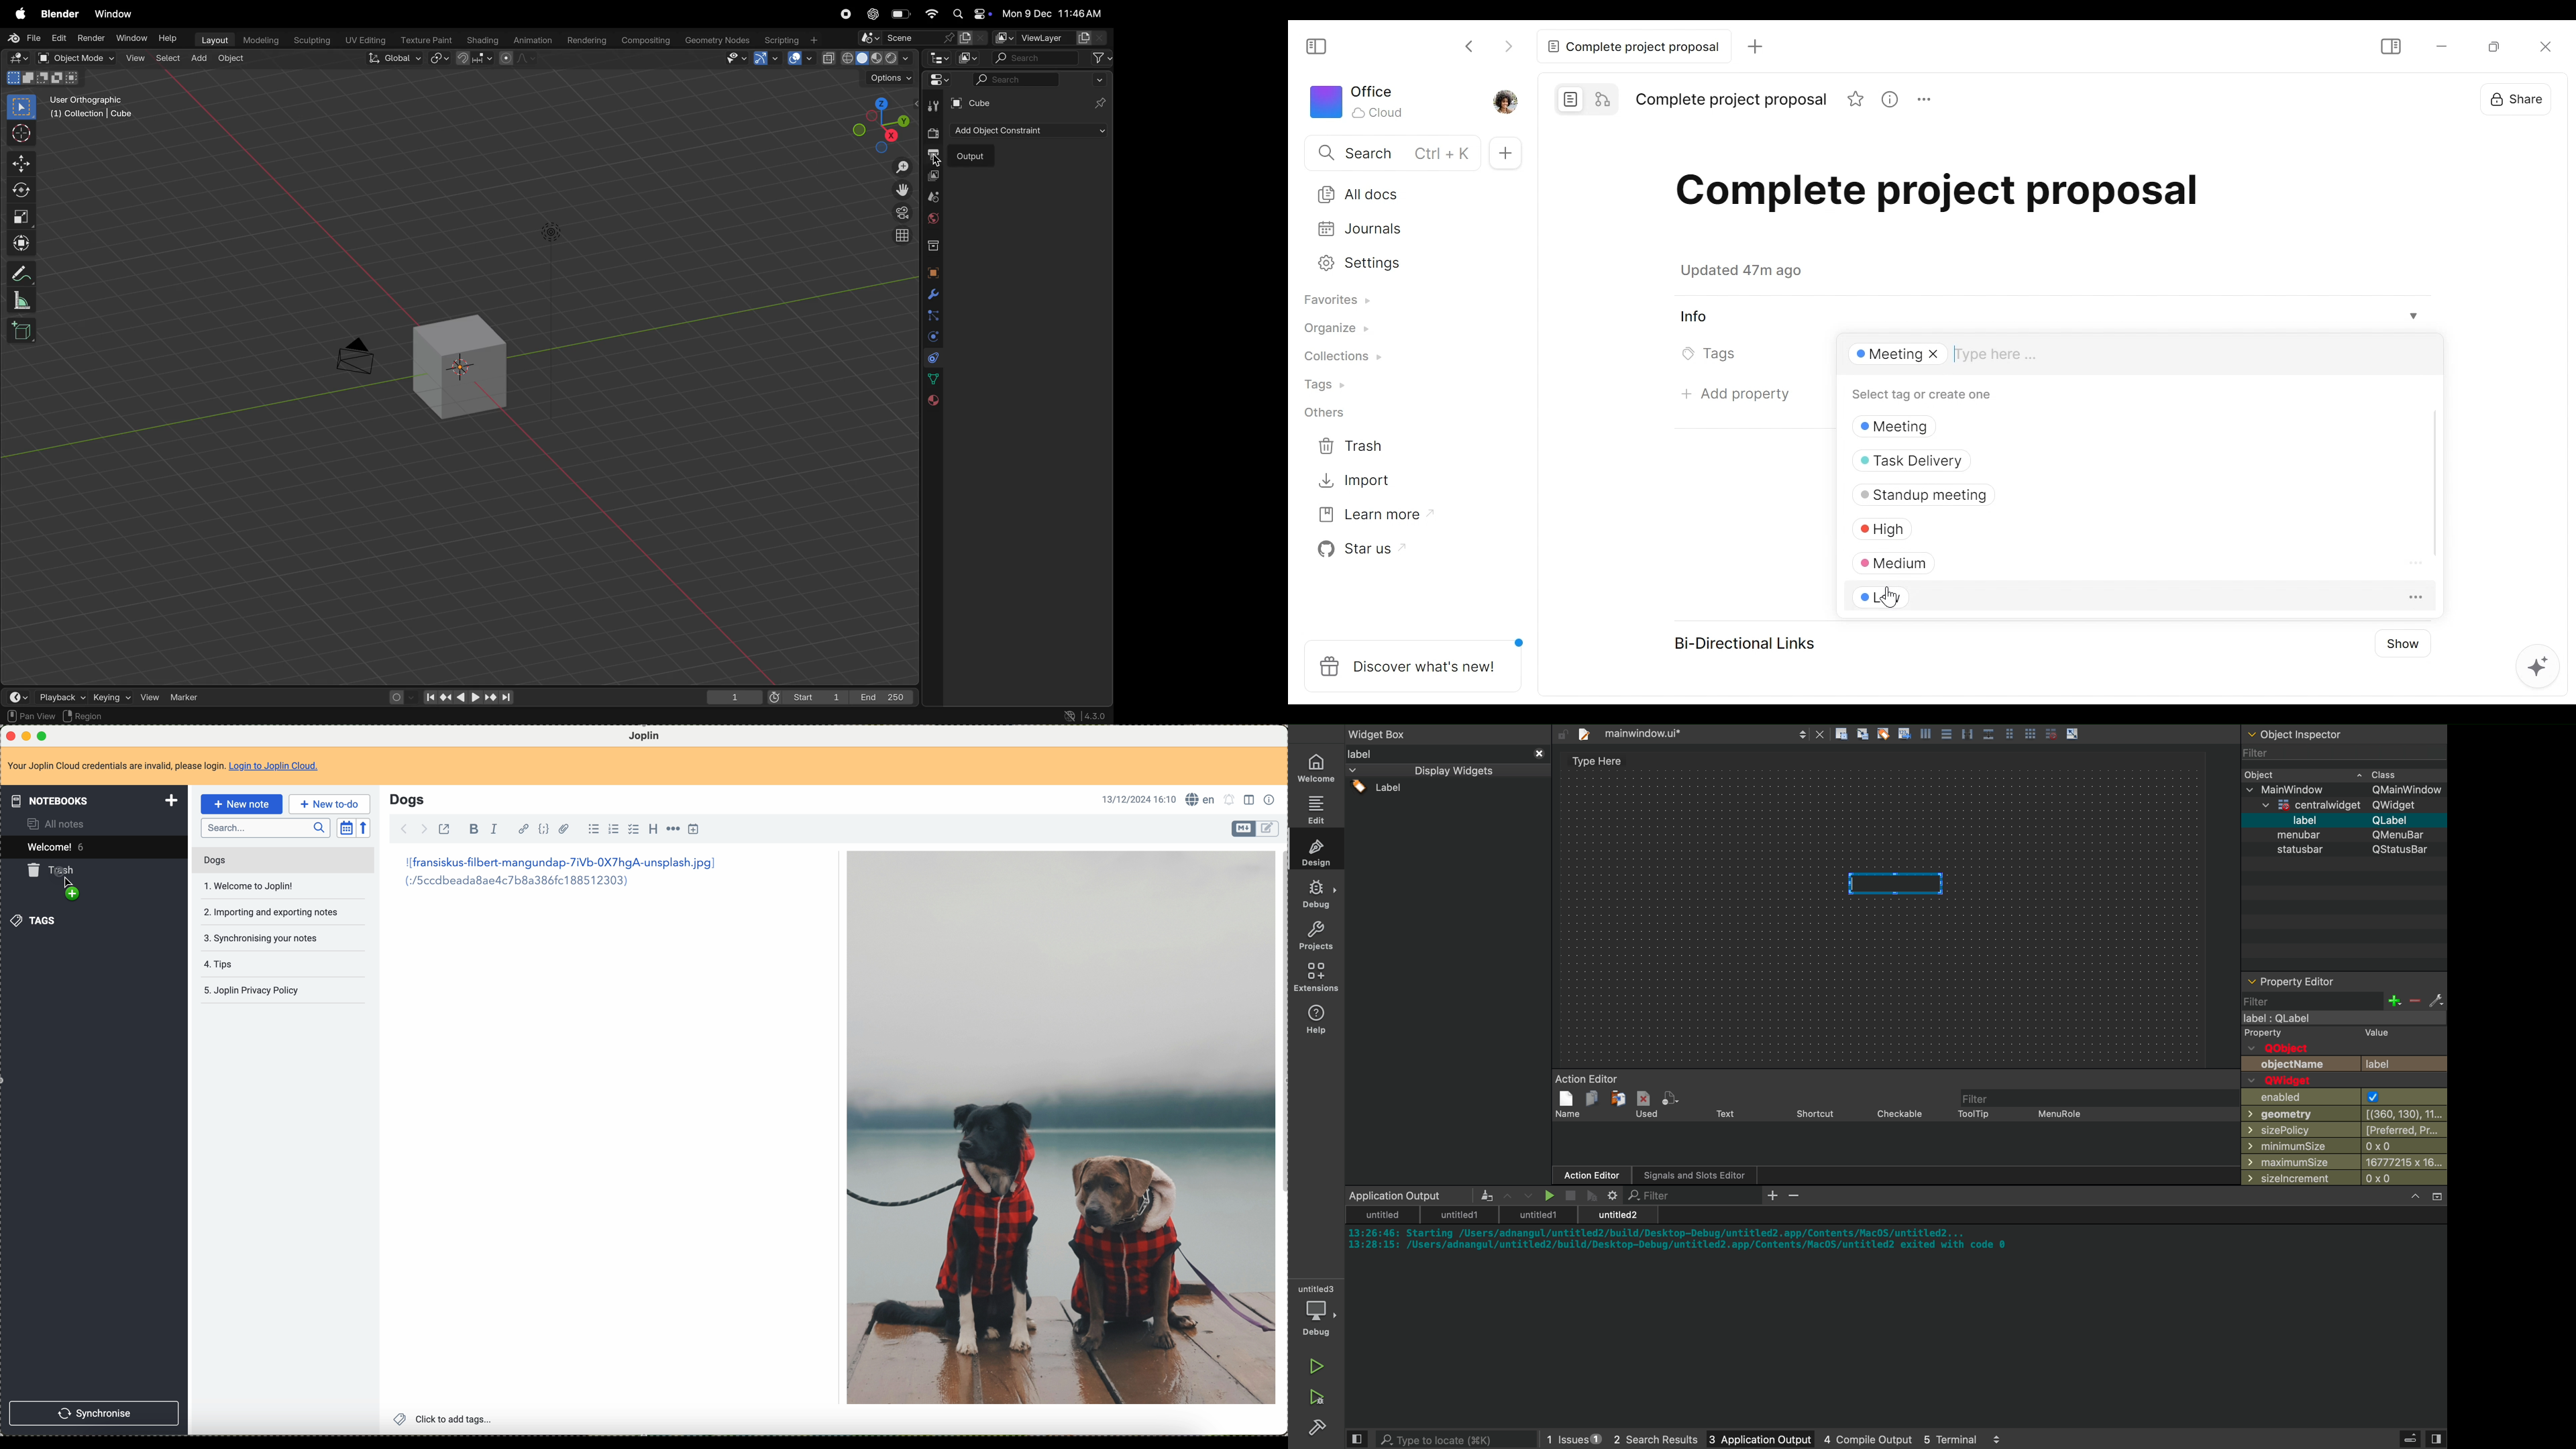 The image size is (2576, 1456). I want to click on Complete project proposal, so click(1631, 46).